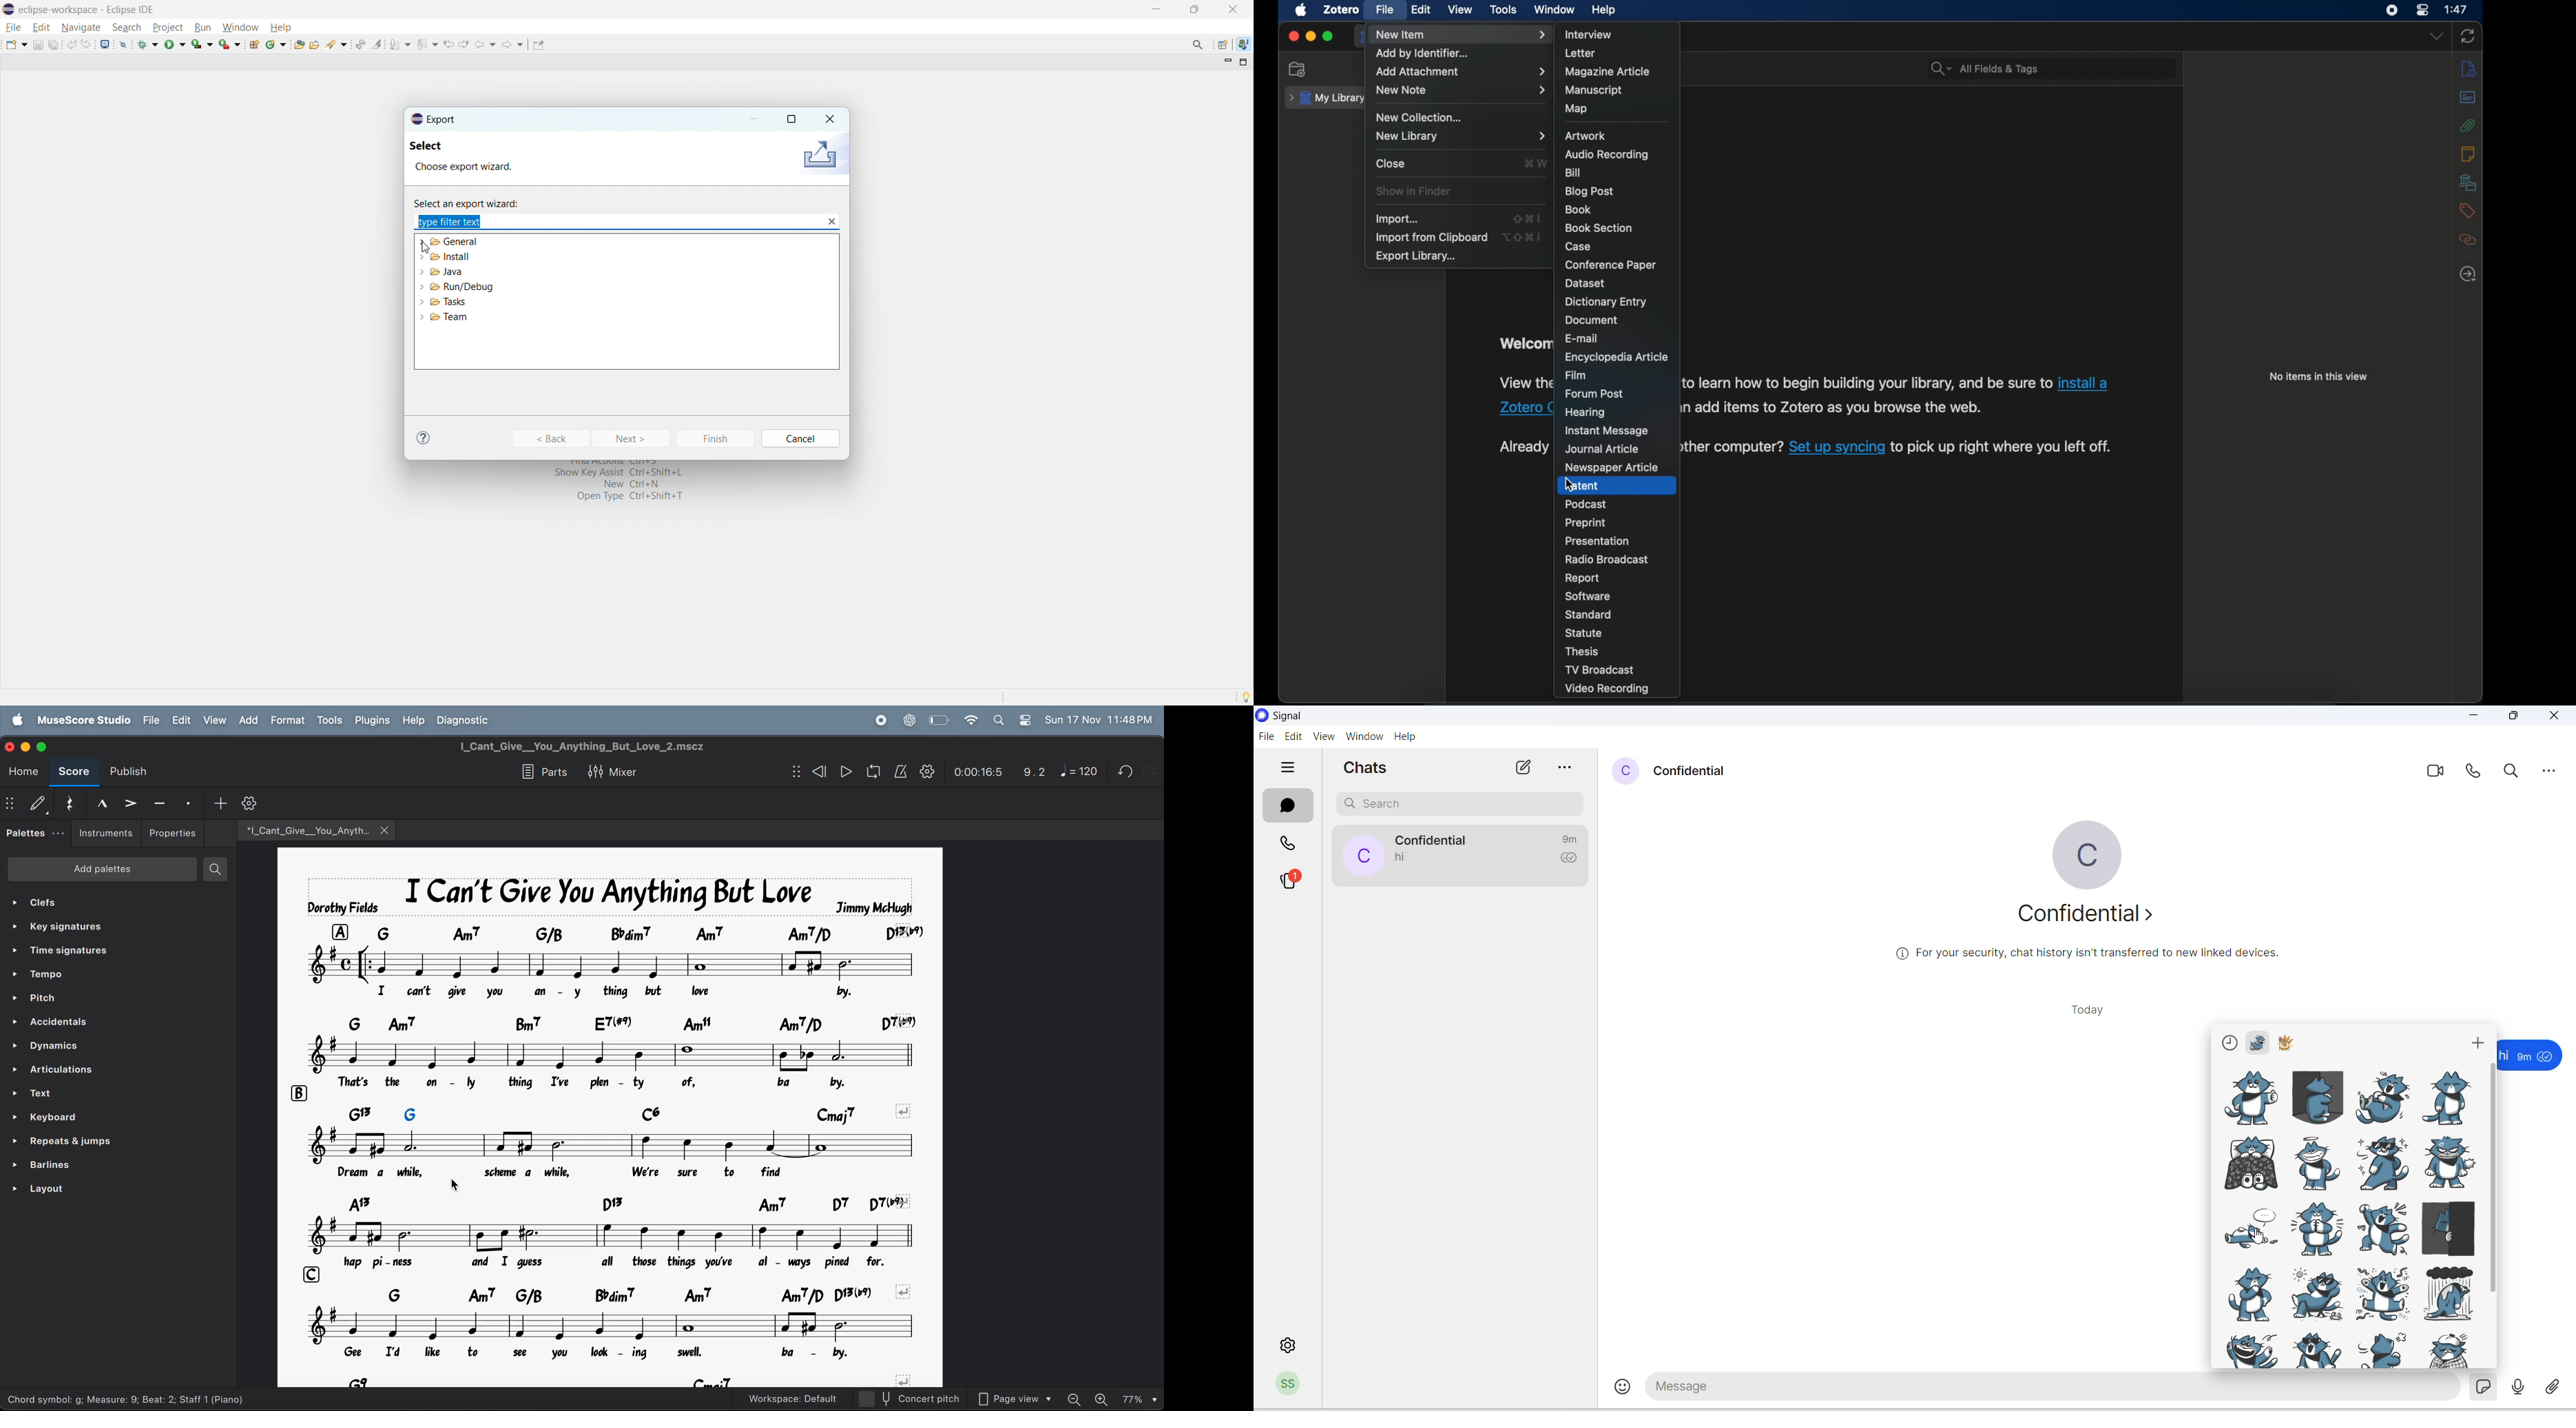 The width and height of the screenshot is (2576, 1428). What do you see at coordinates (421, 256) in the screenshot?
I see `expand install` at bounding box center [421, 256].